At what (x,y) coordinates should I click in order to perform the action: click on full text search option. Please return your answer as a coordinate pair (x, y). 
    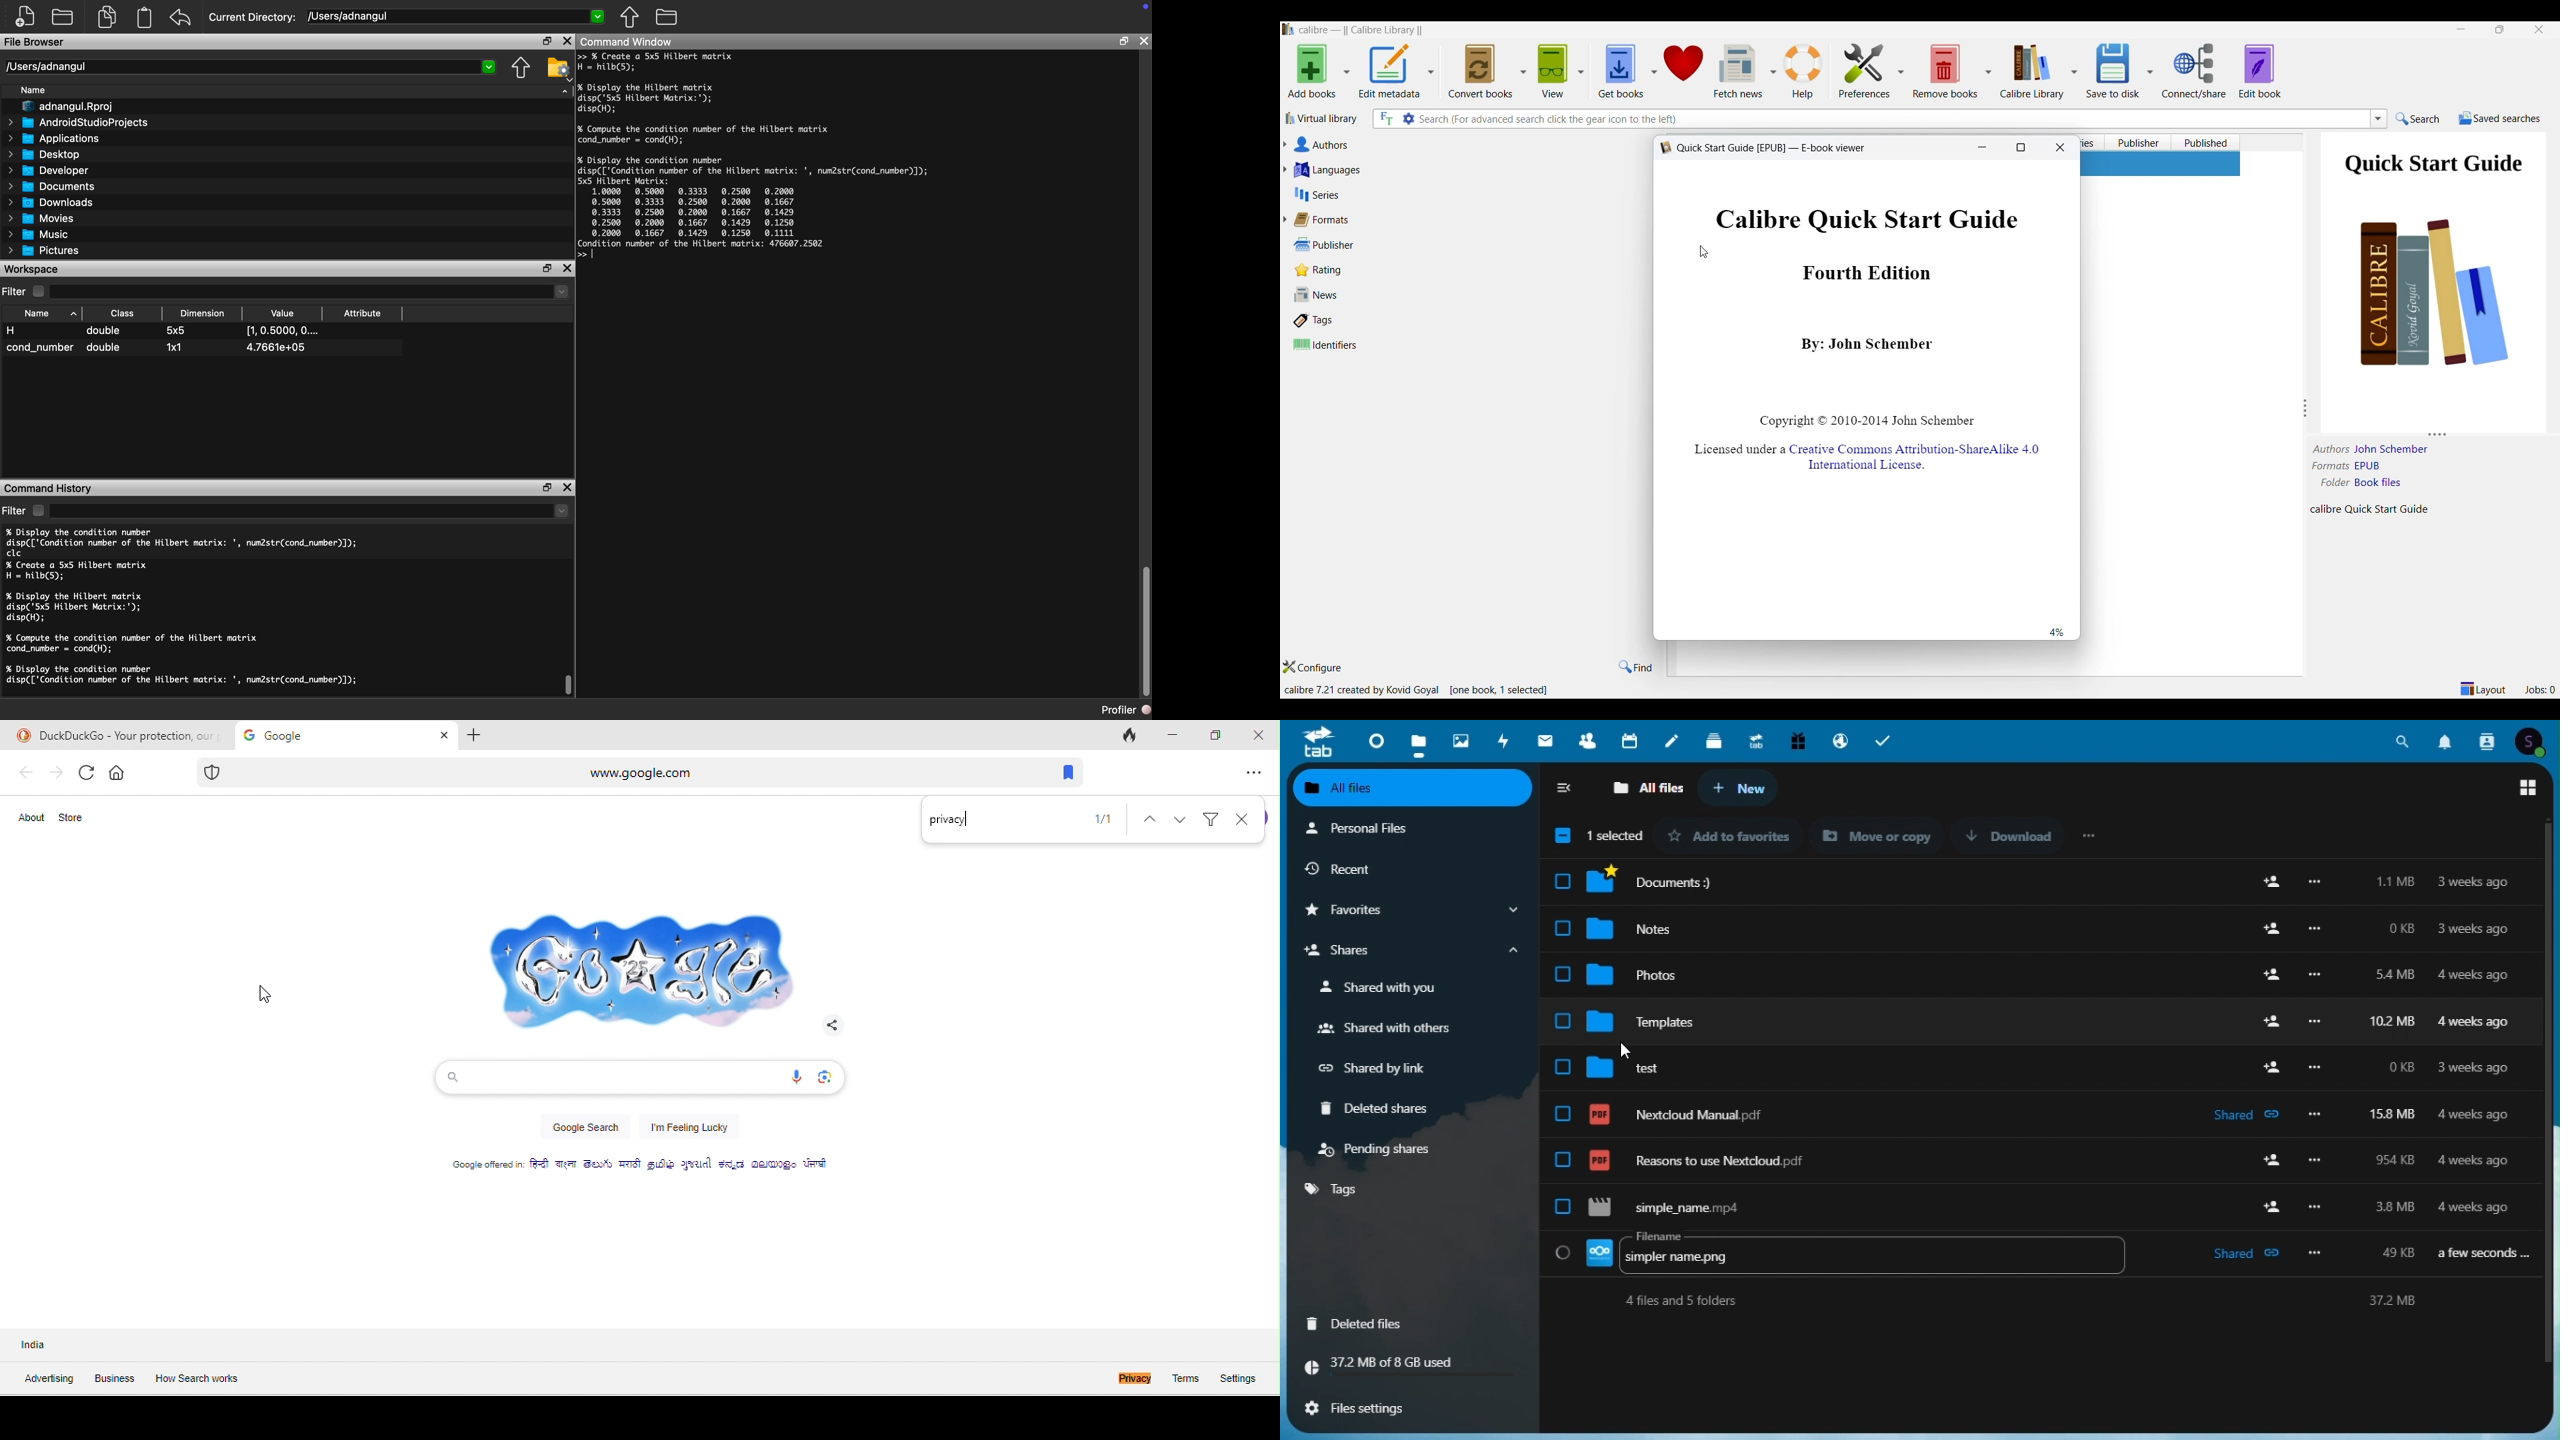
    Looking at the image, I should click on (1387, 118).